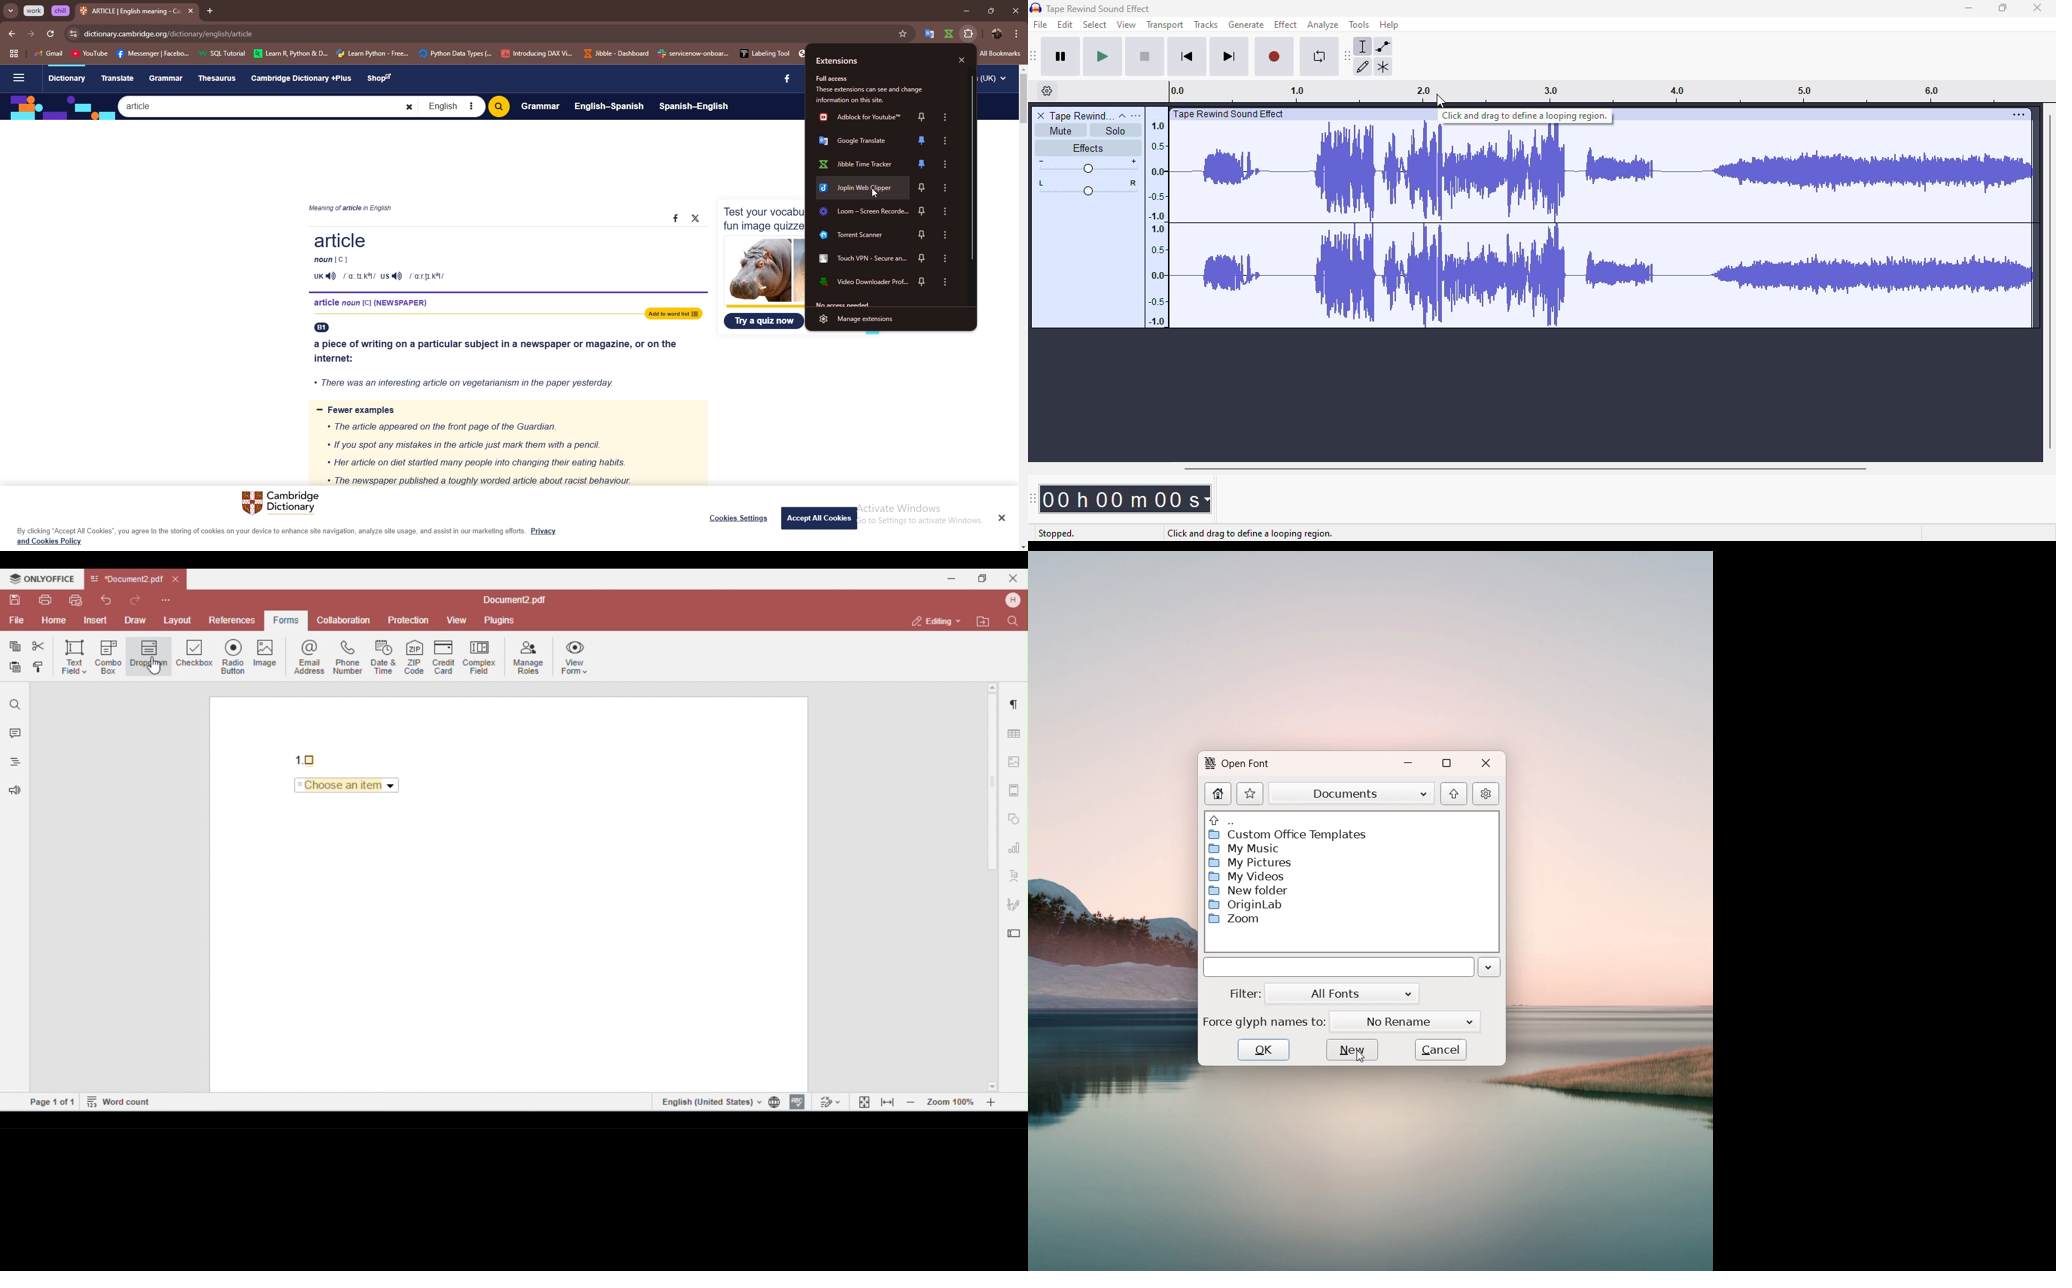 The width and height of the screenshot is (2072, 1288). I want to click on extensions, so click(837, 62).